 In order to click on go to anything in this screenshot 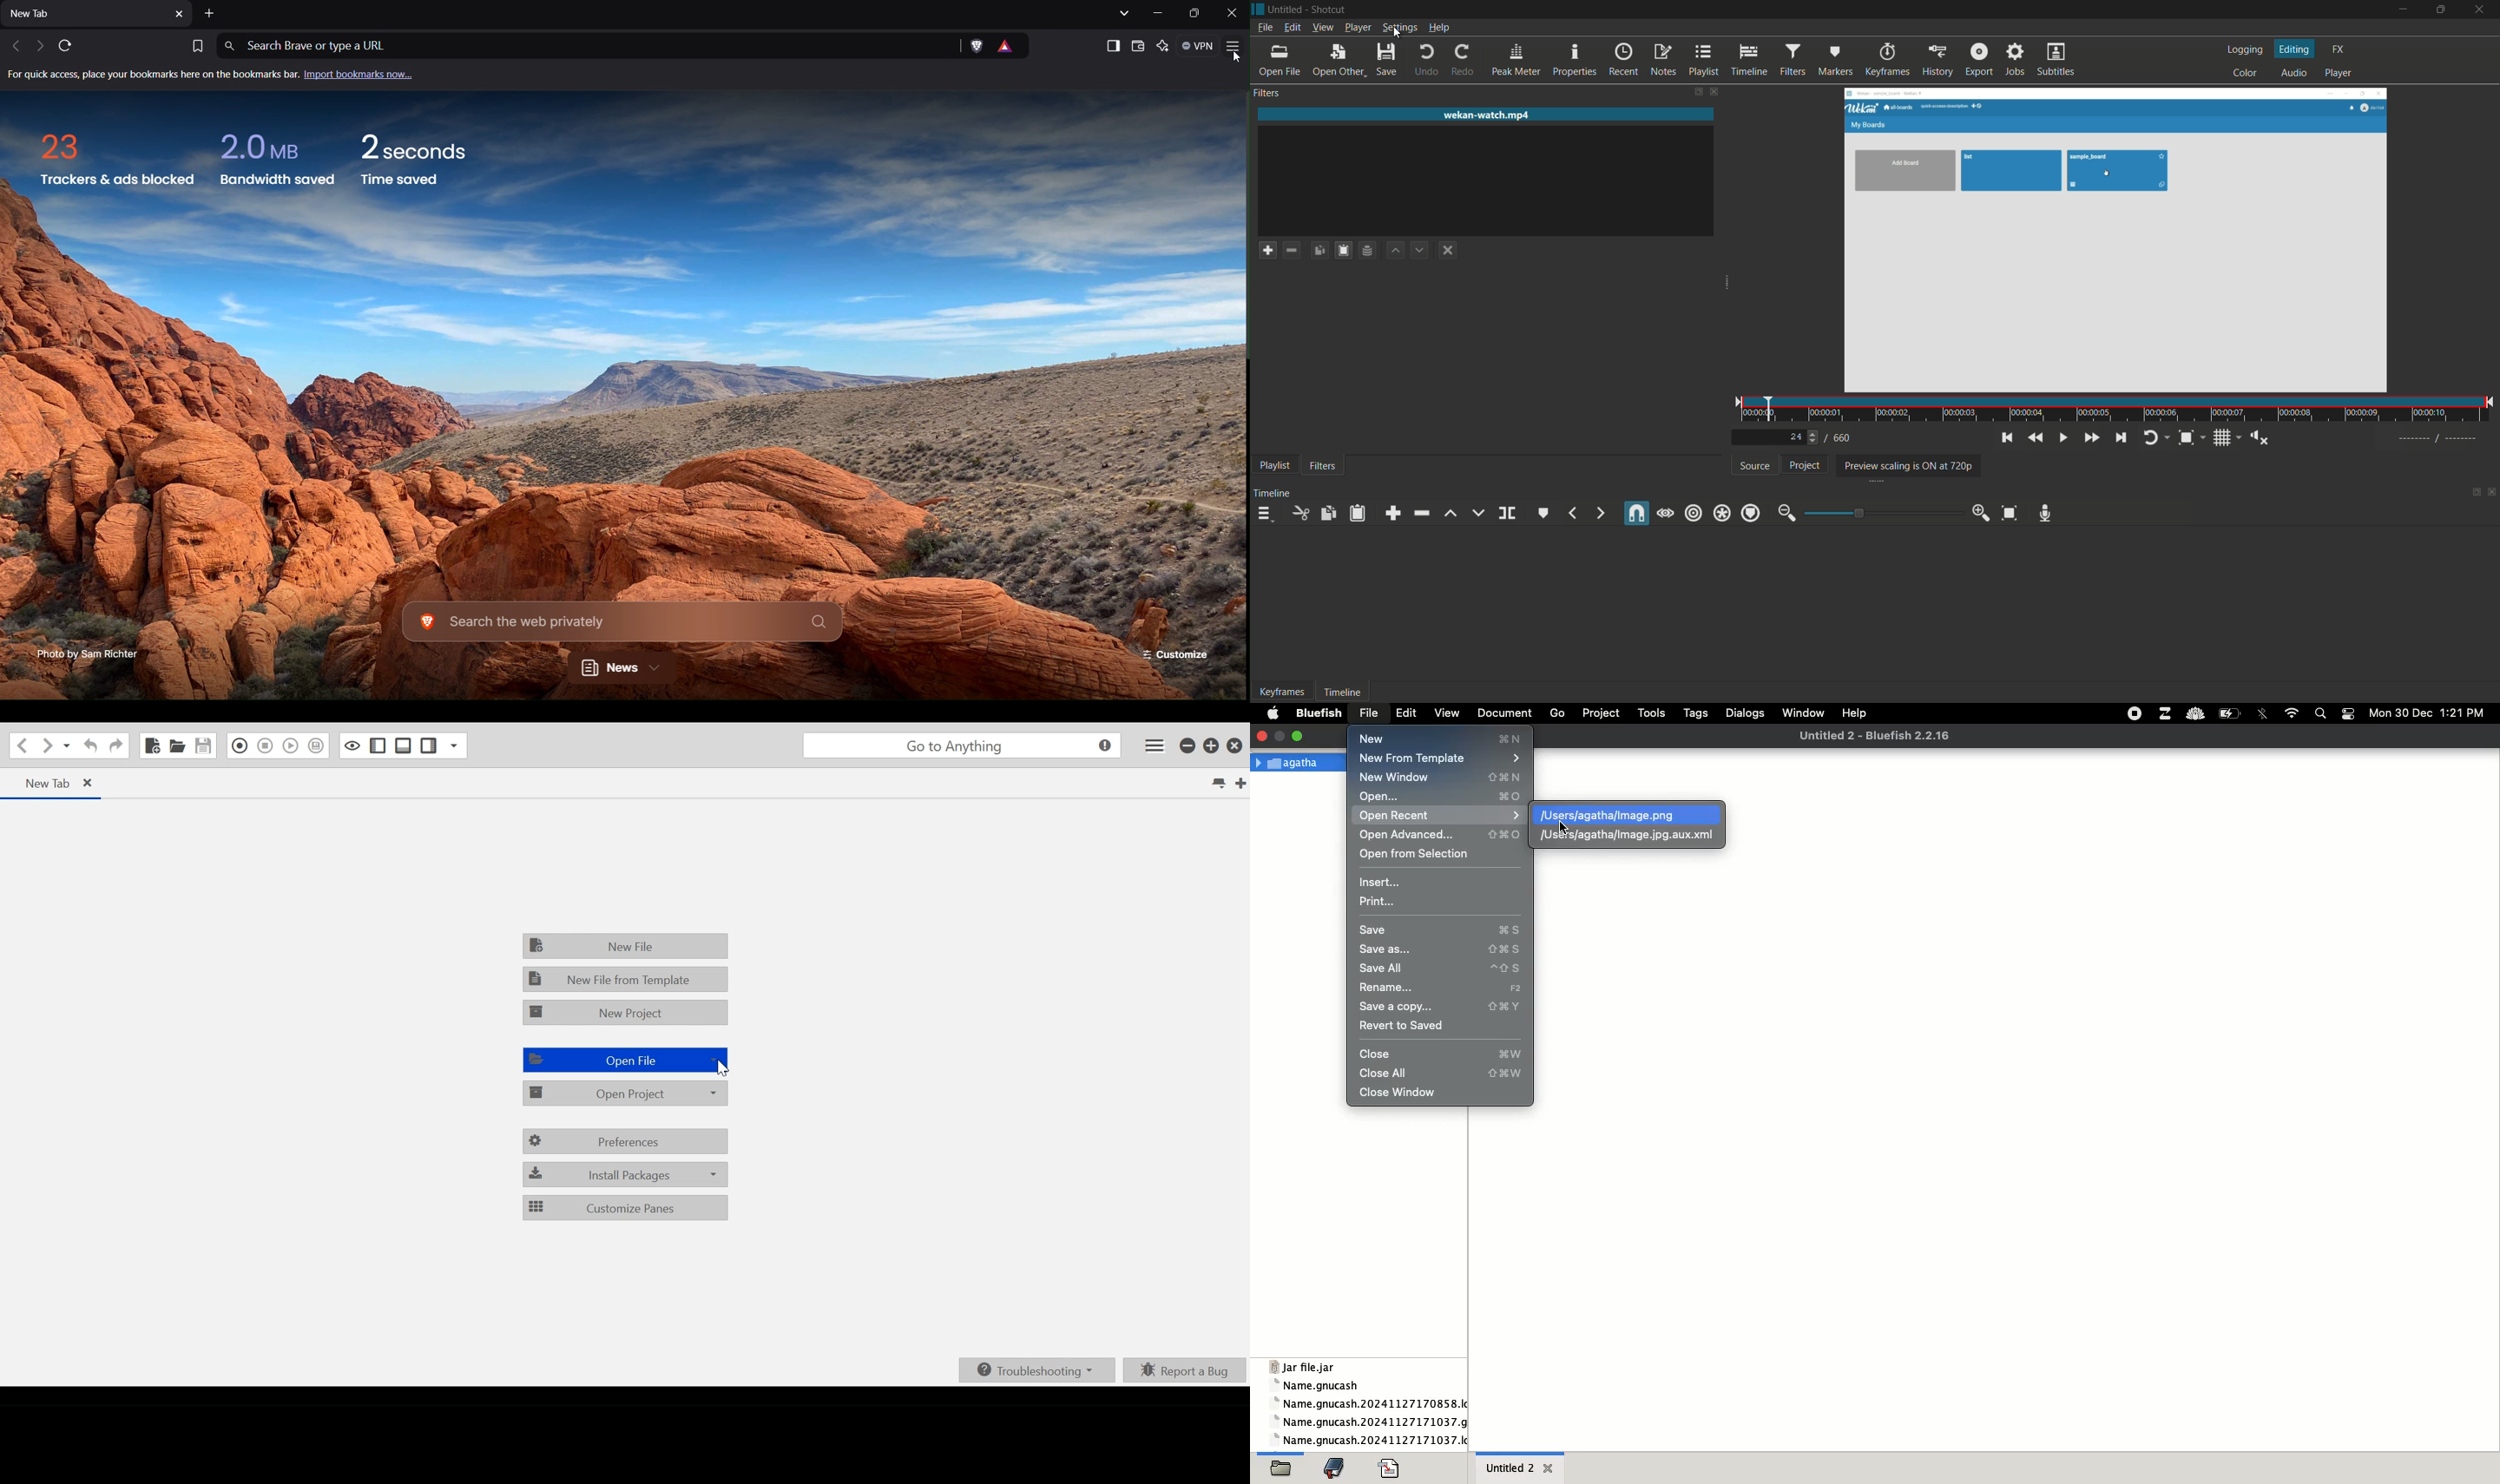, I will do `click(960, 746)`.